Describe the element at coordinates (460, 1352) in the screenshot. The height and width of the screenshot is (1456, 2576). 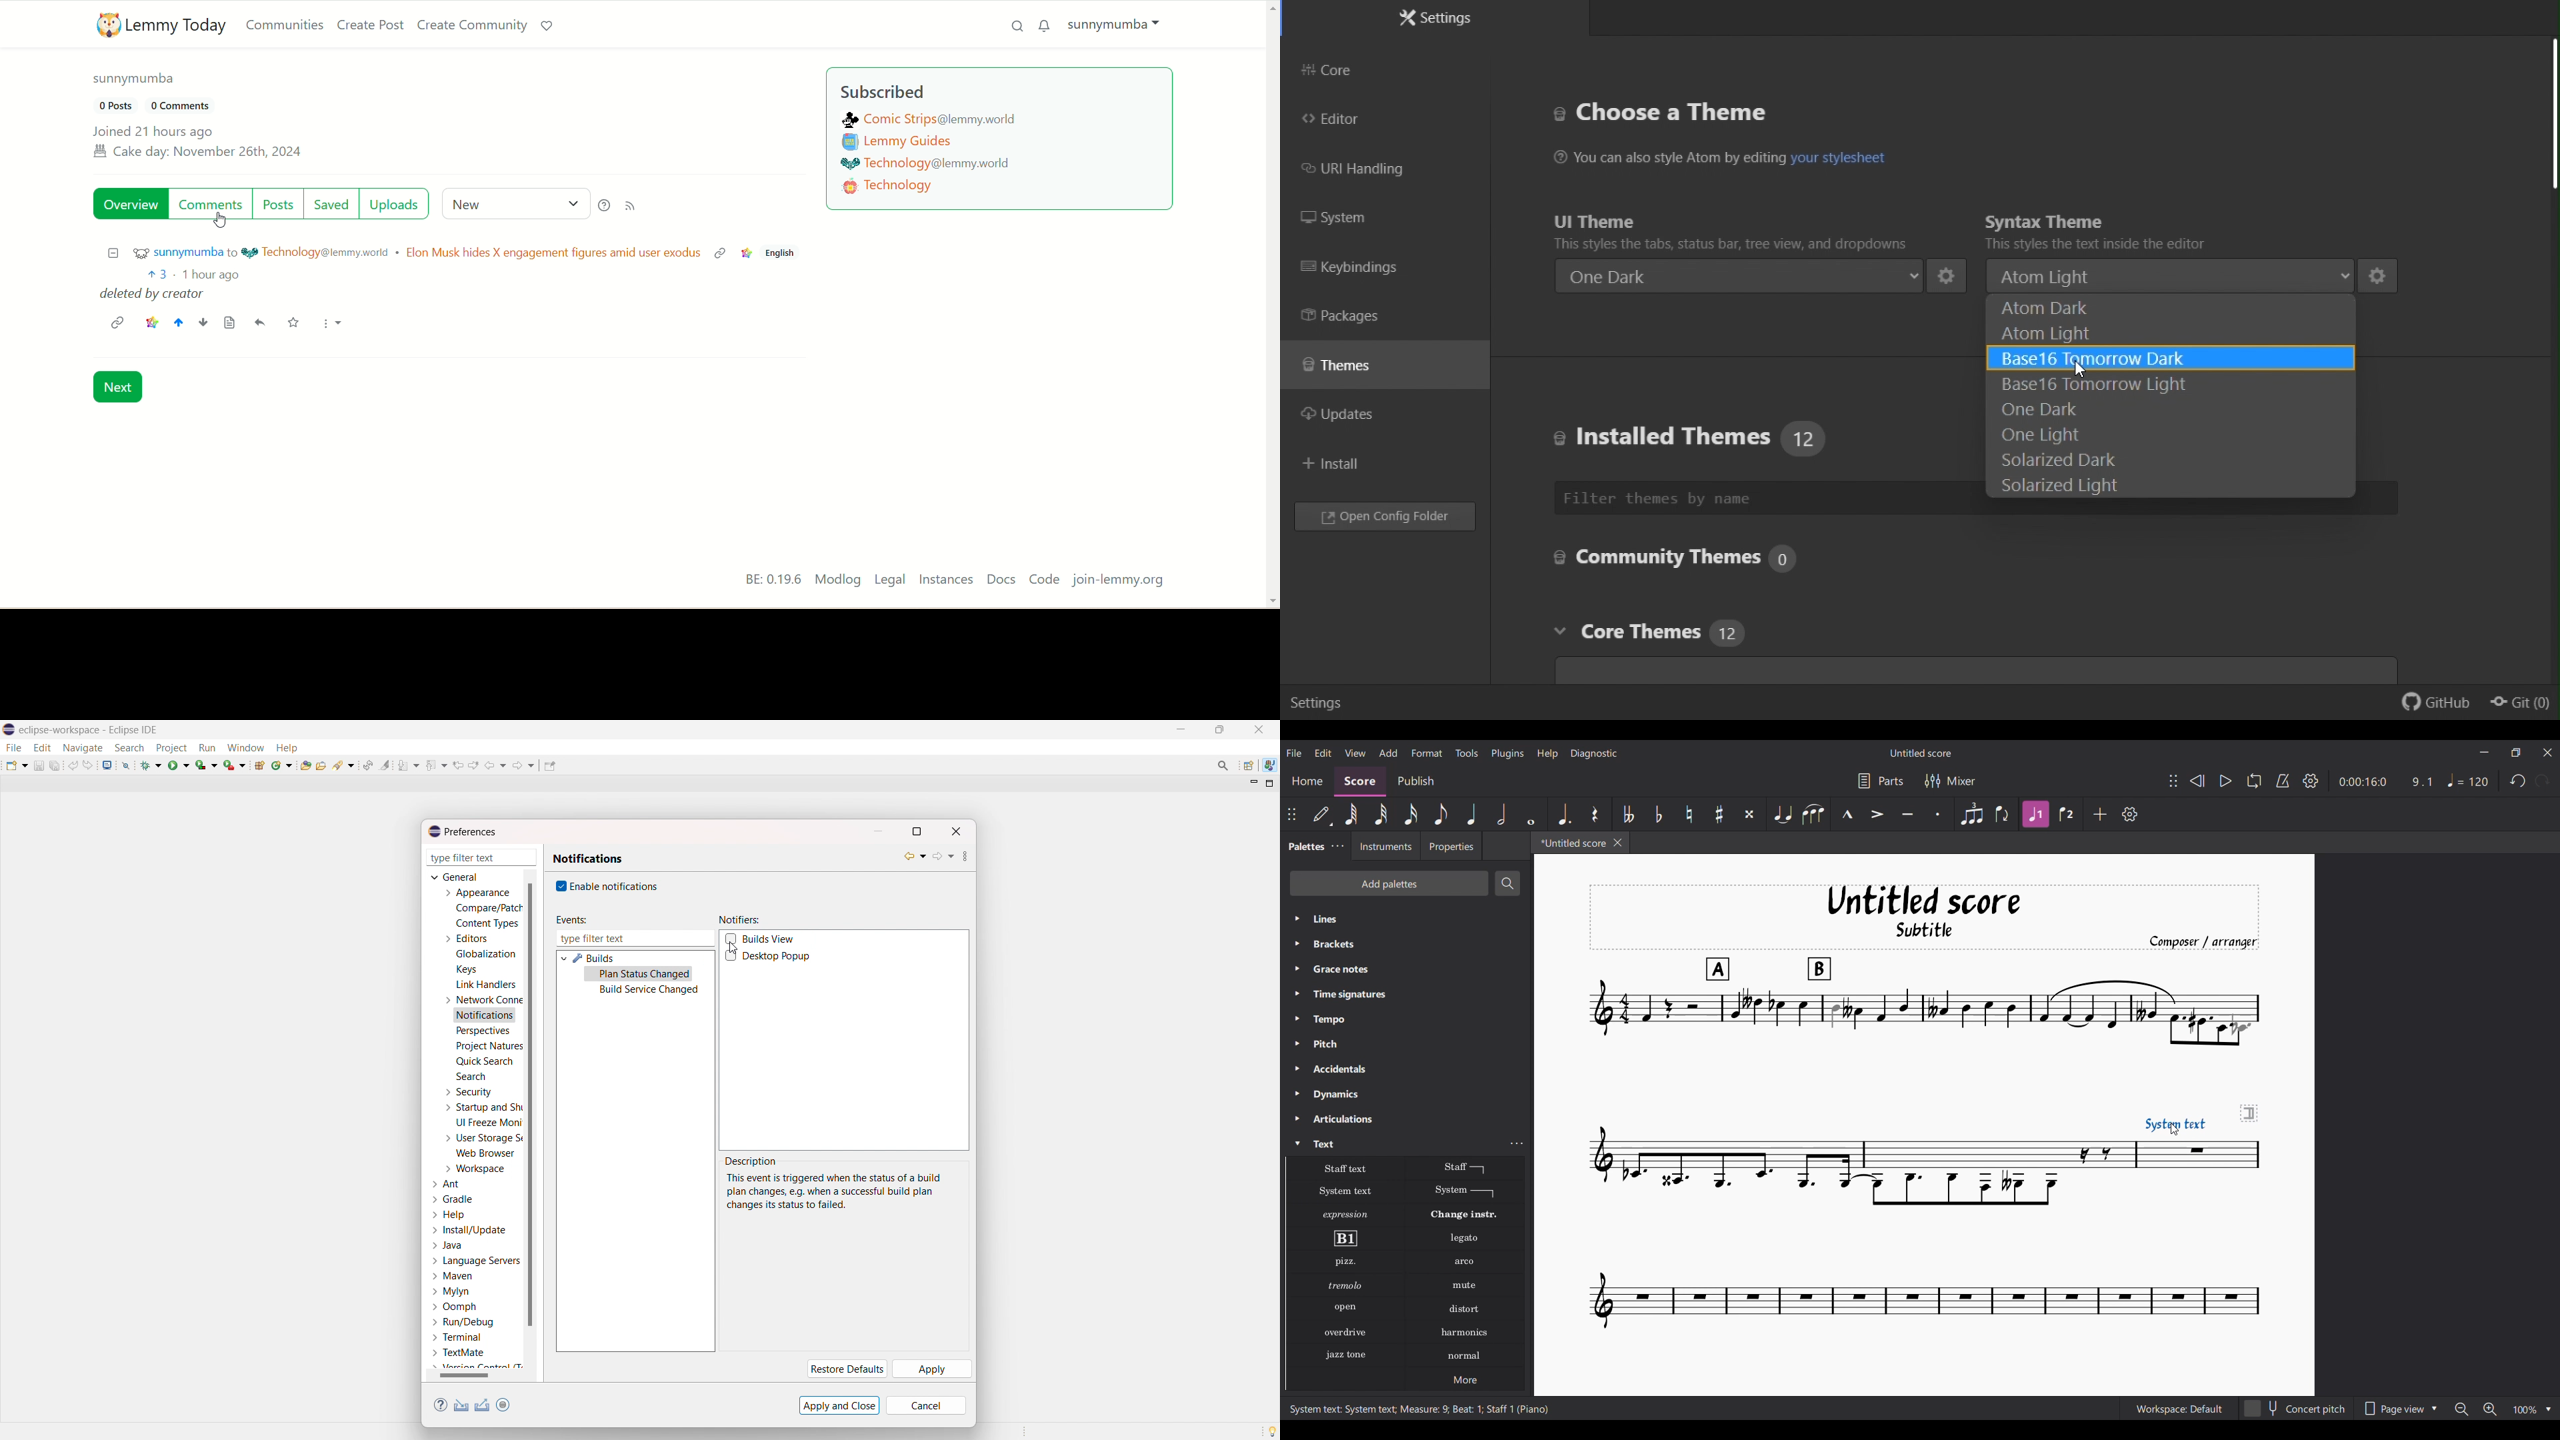
I see `textmate` at that location.